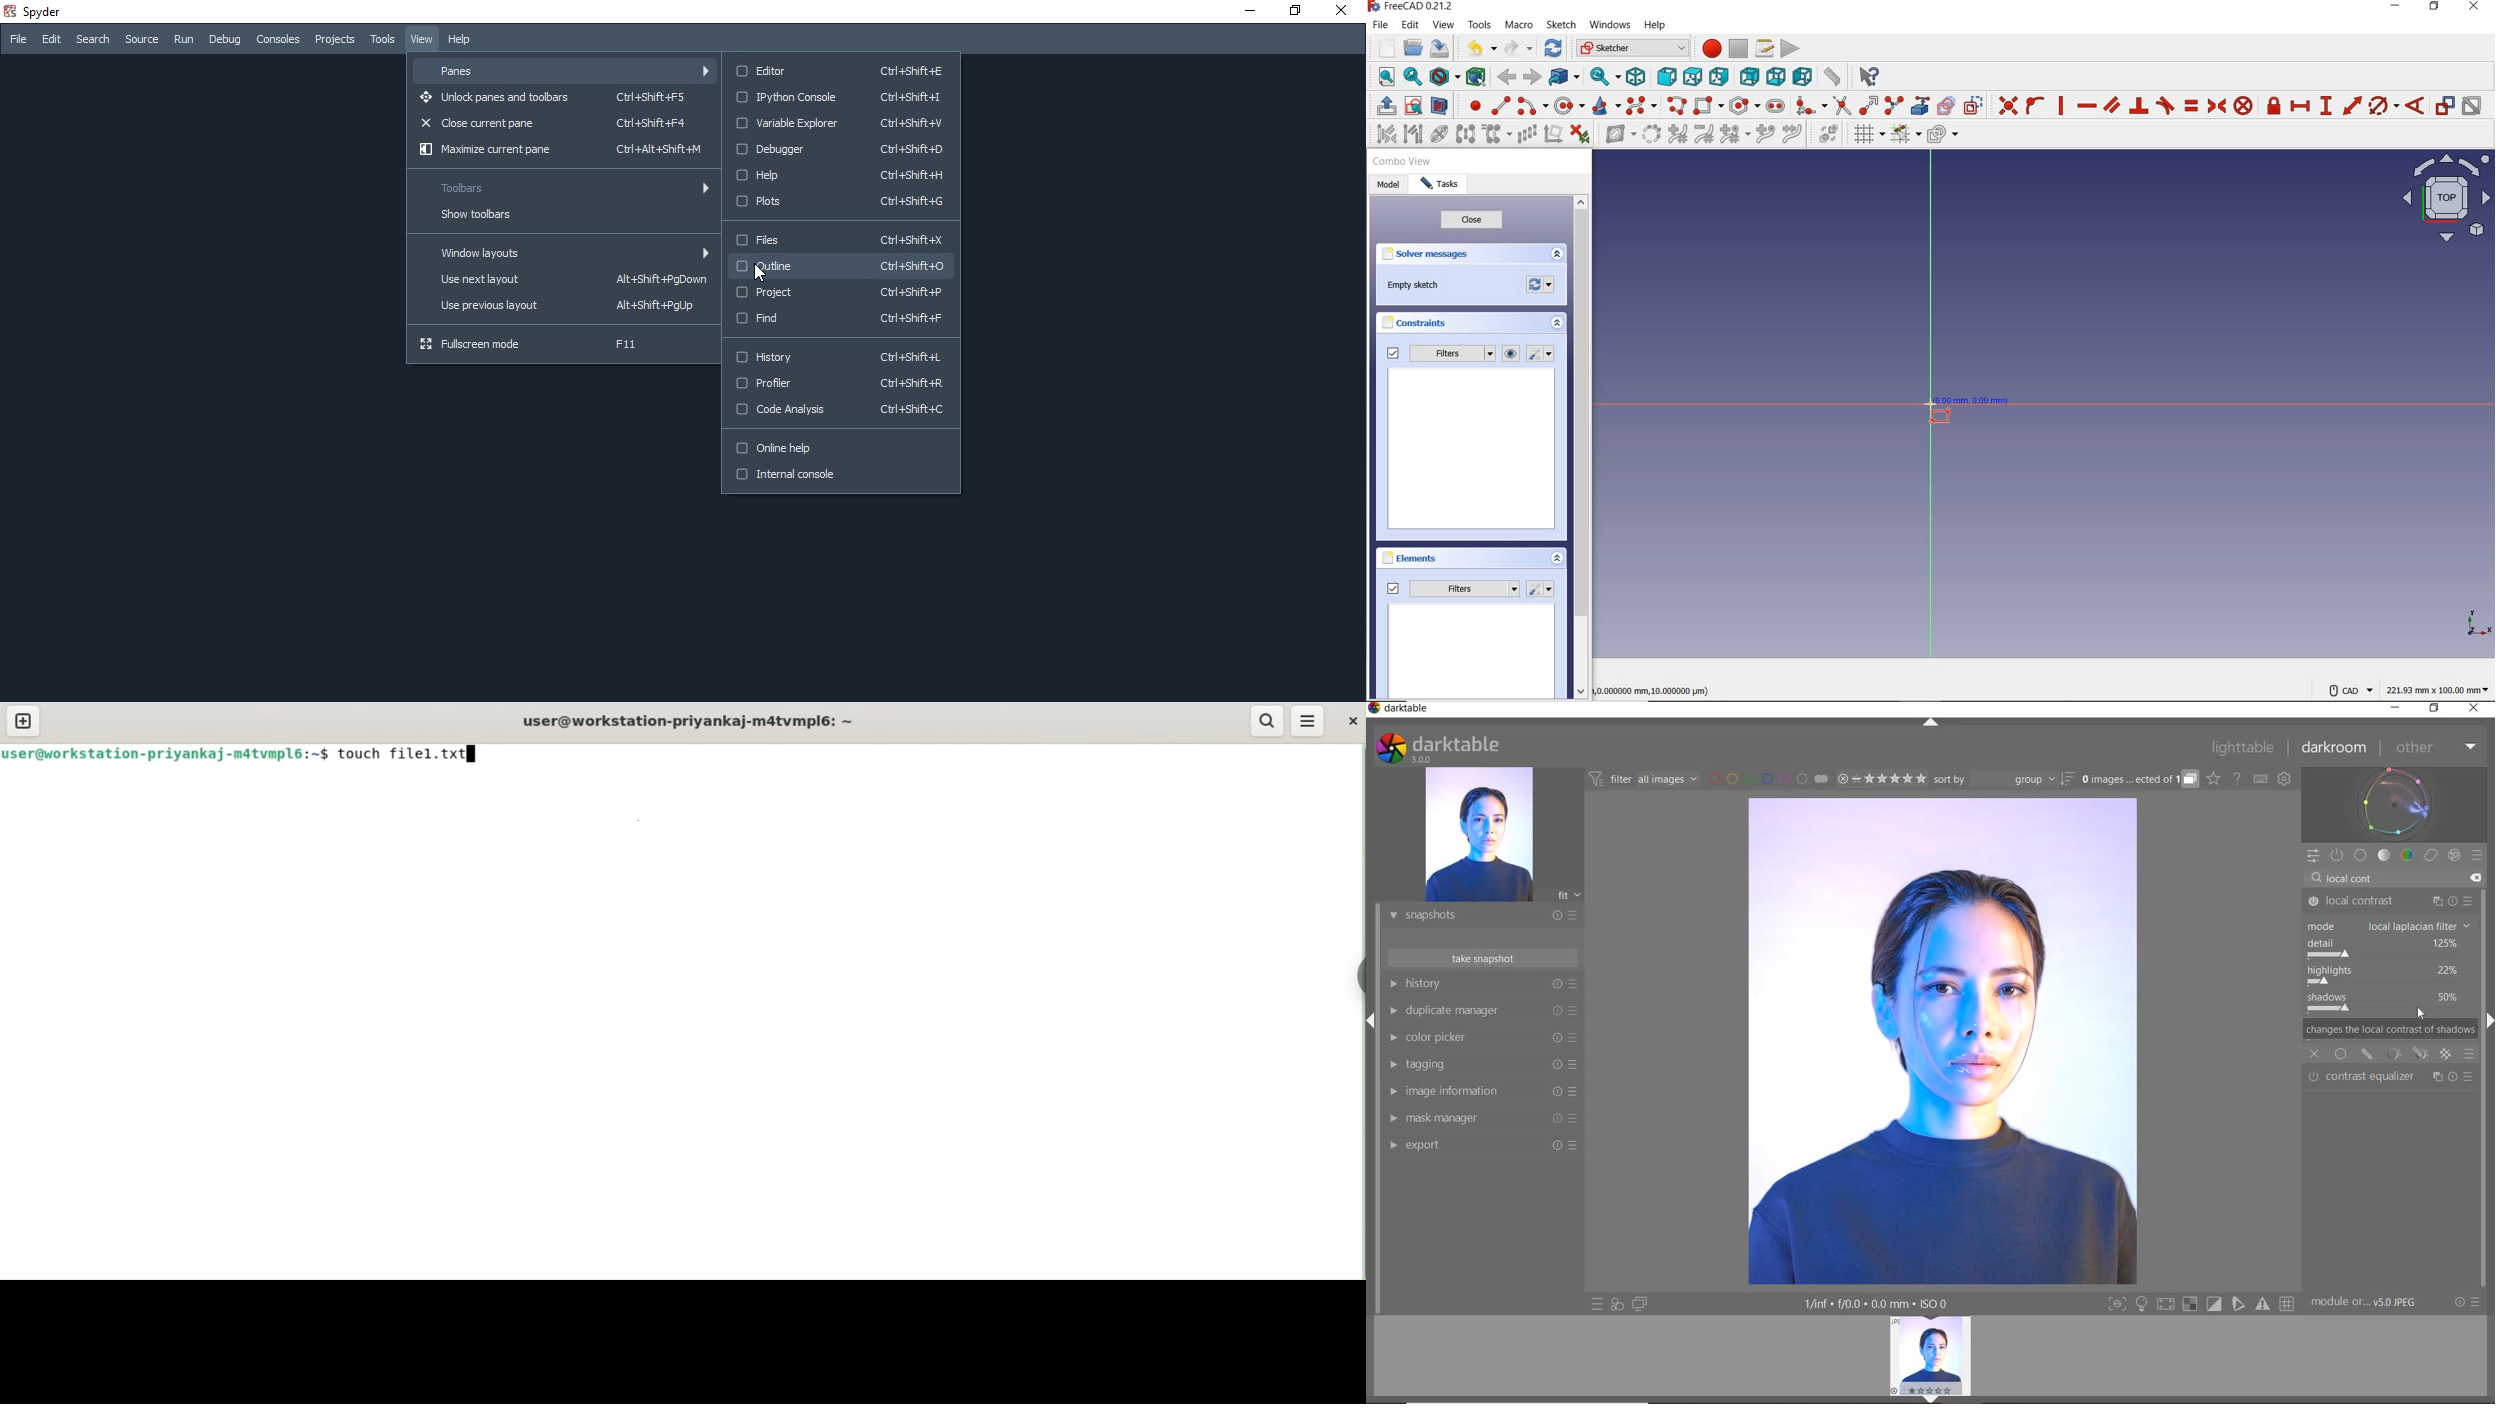 The image size is (2520, 1428). Describe the element at coordinates (1868, 135) in the screenshot. I see `toggle grid` at that location.